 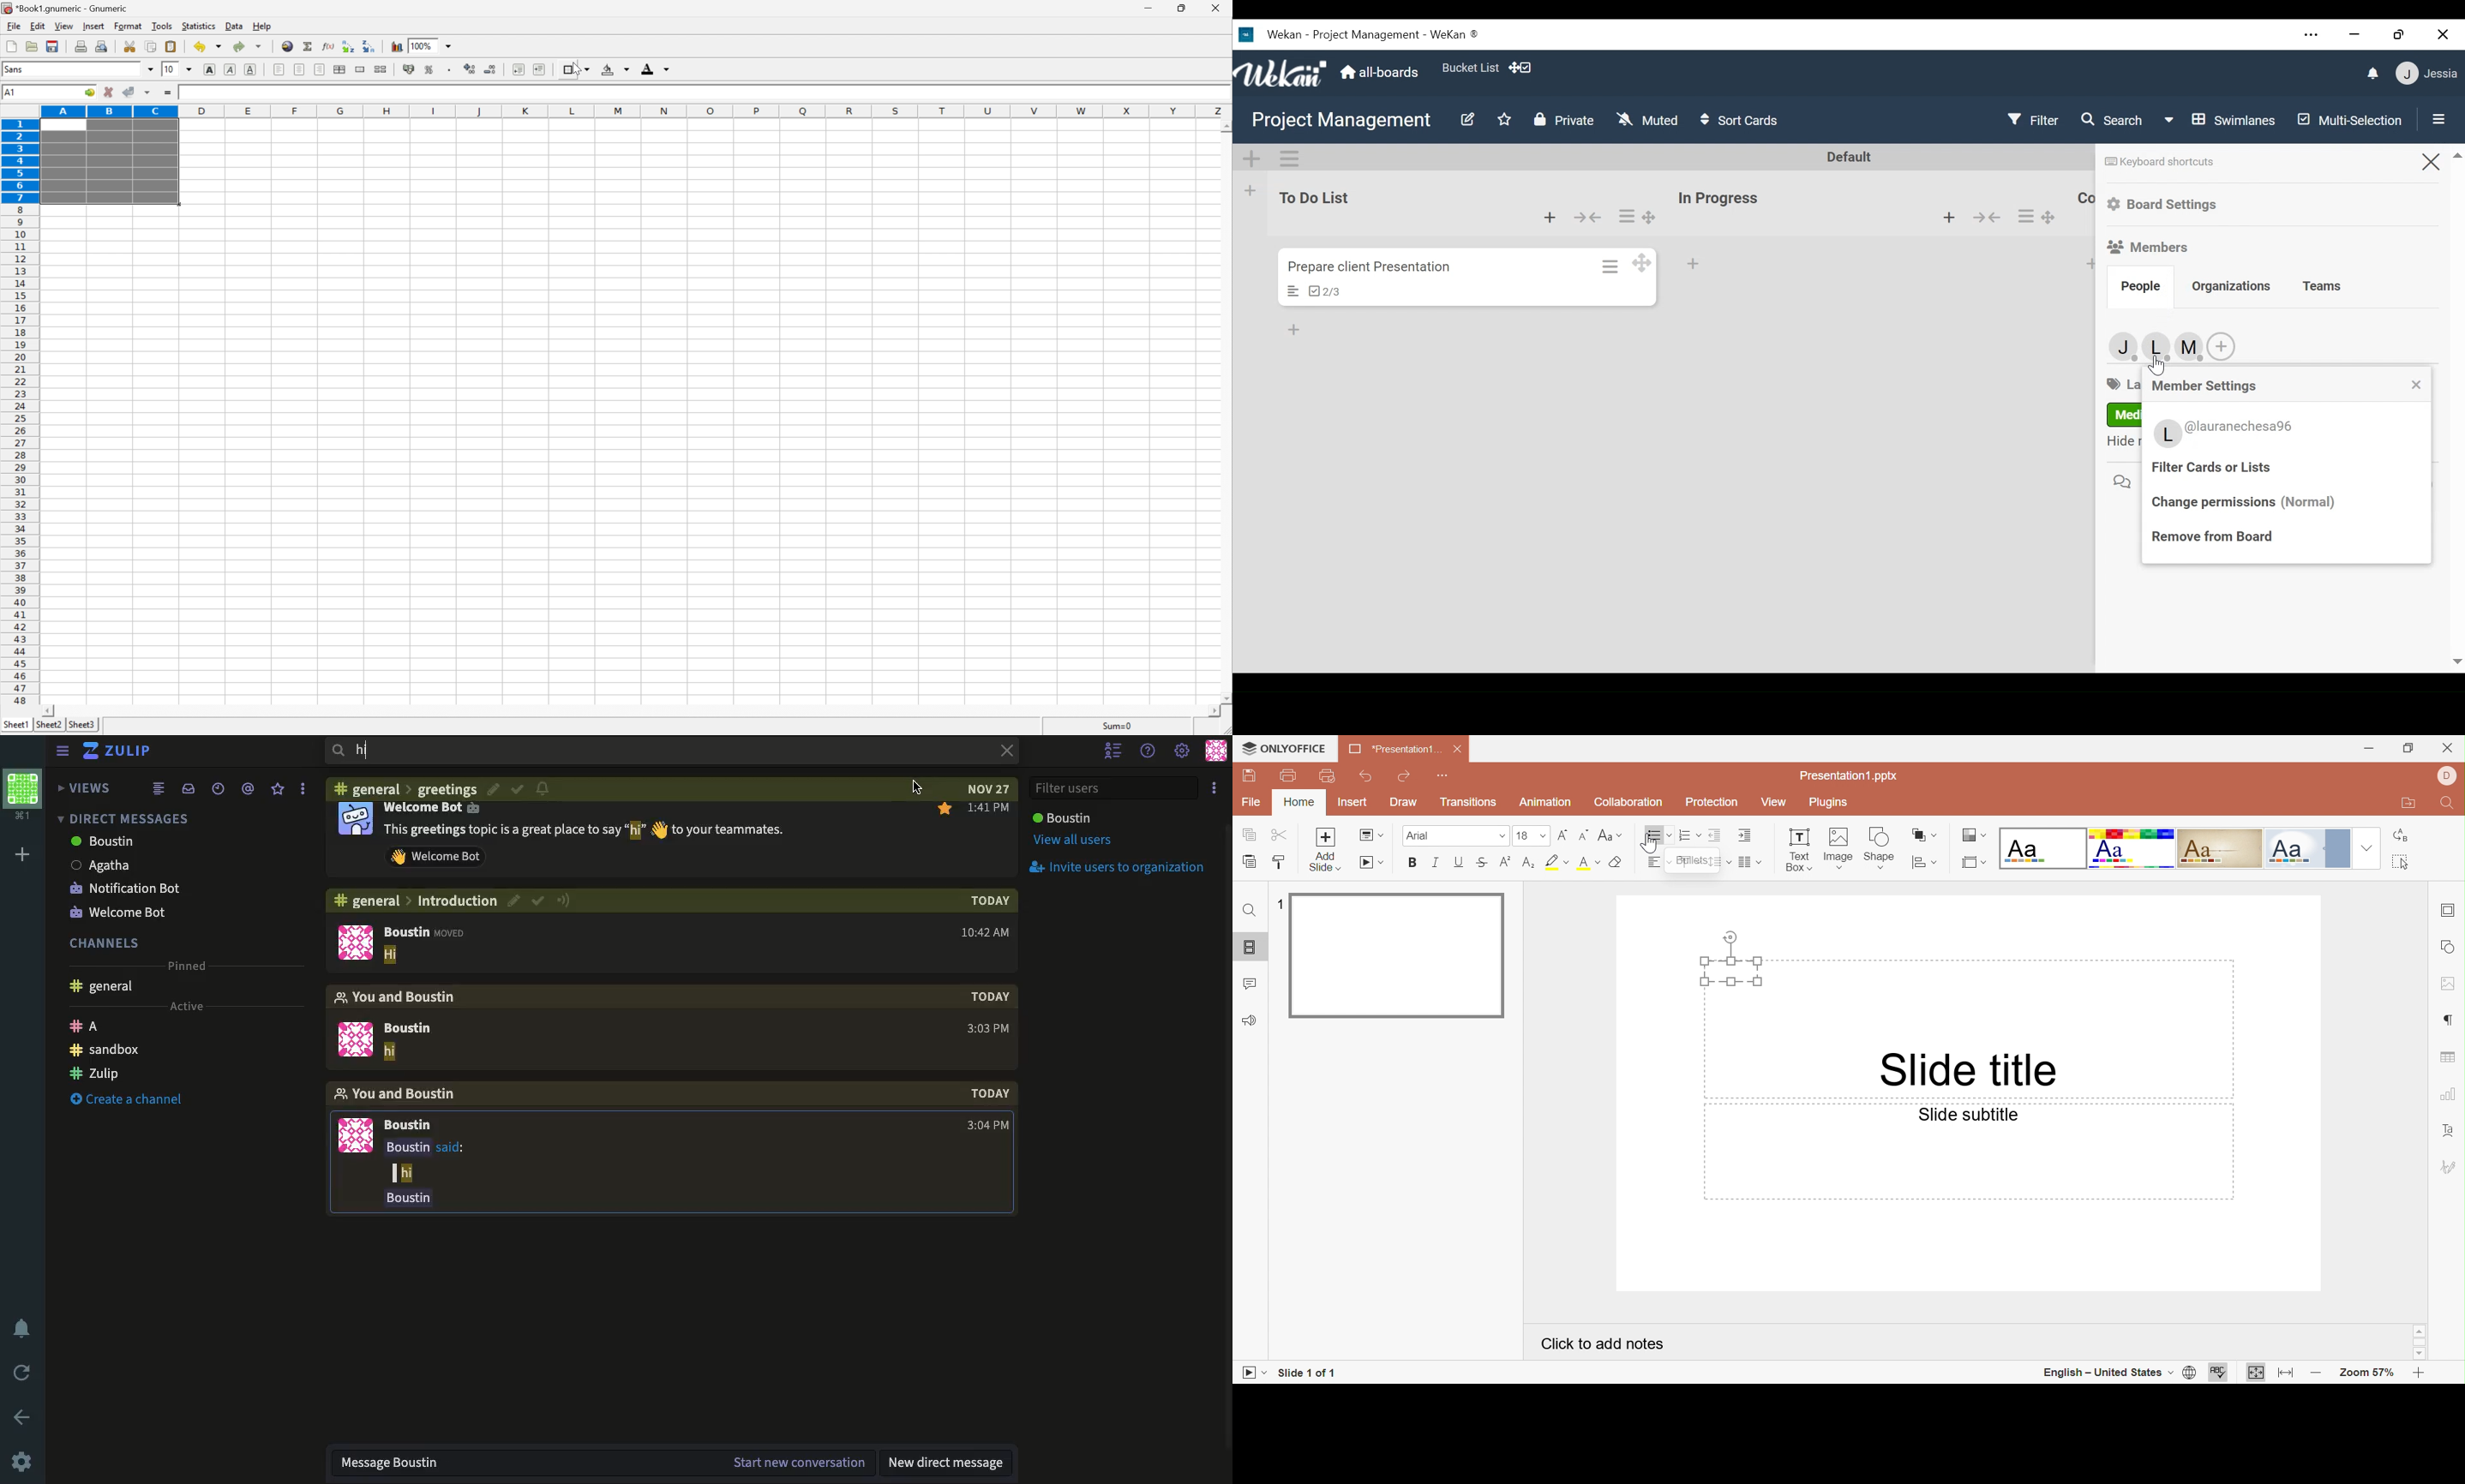 I want to click on 3:04 PM, so click(x=987, y=1126).